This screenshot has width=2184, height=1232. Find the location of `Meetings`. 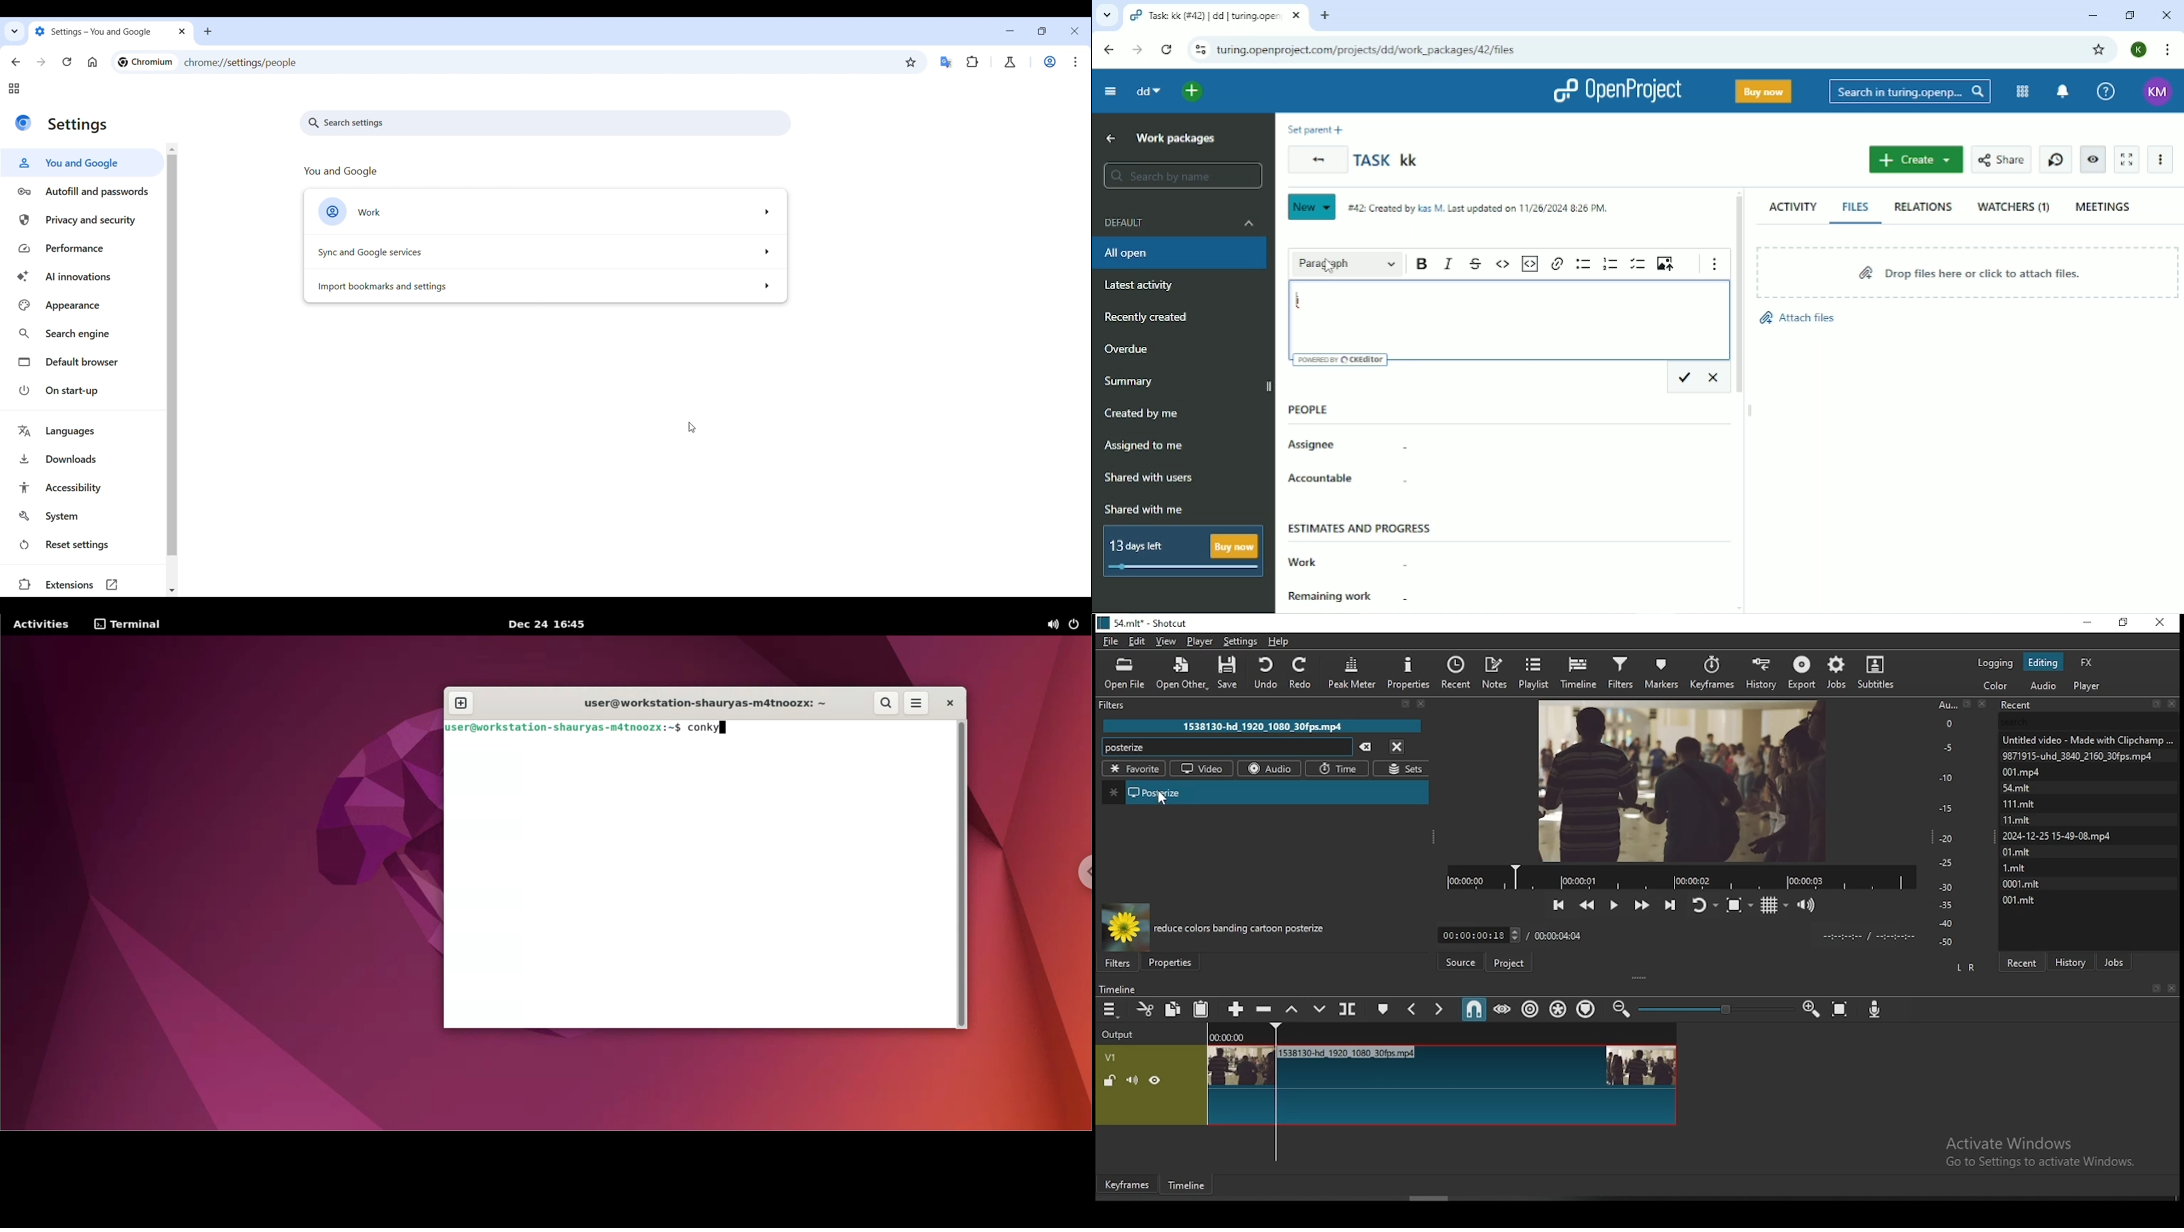

Meetings is located at coordinates (2105, 206).